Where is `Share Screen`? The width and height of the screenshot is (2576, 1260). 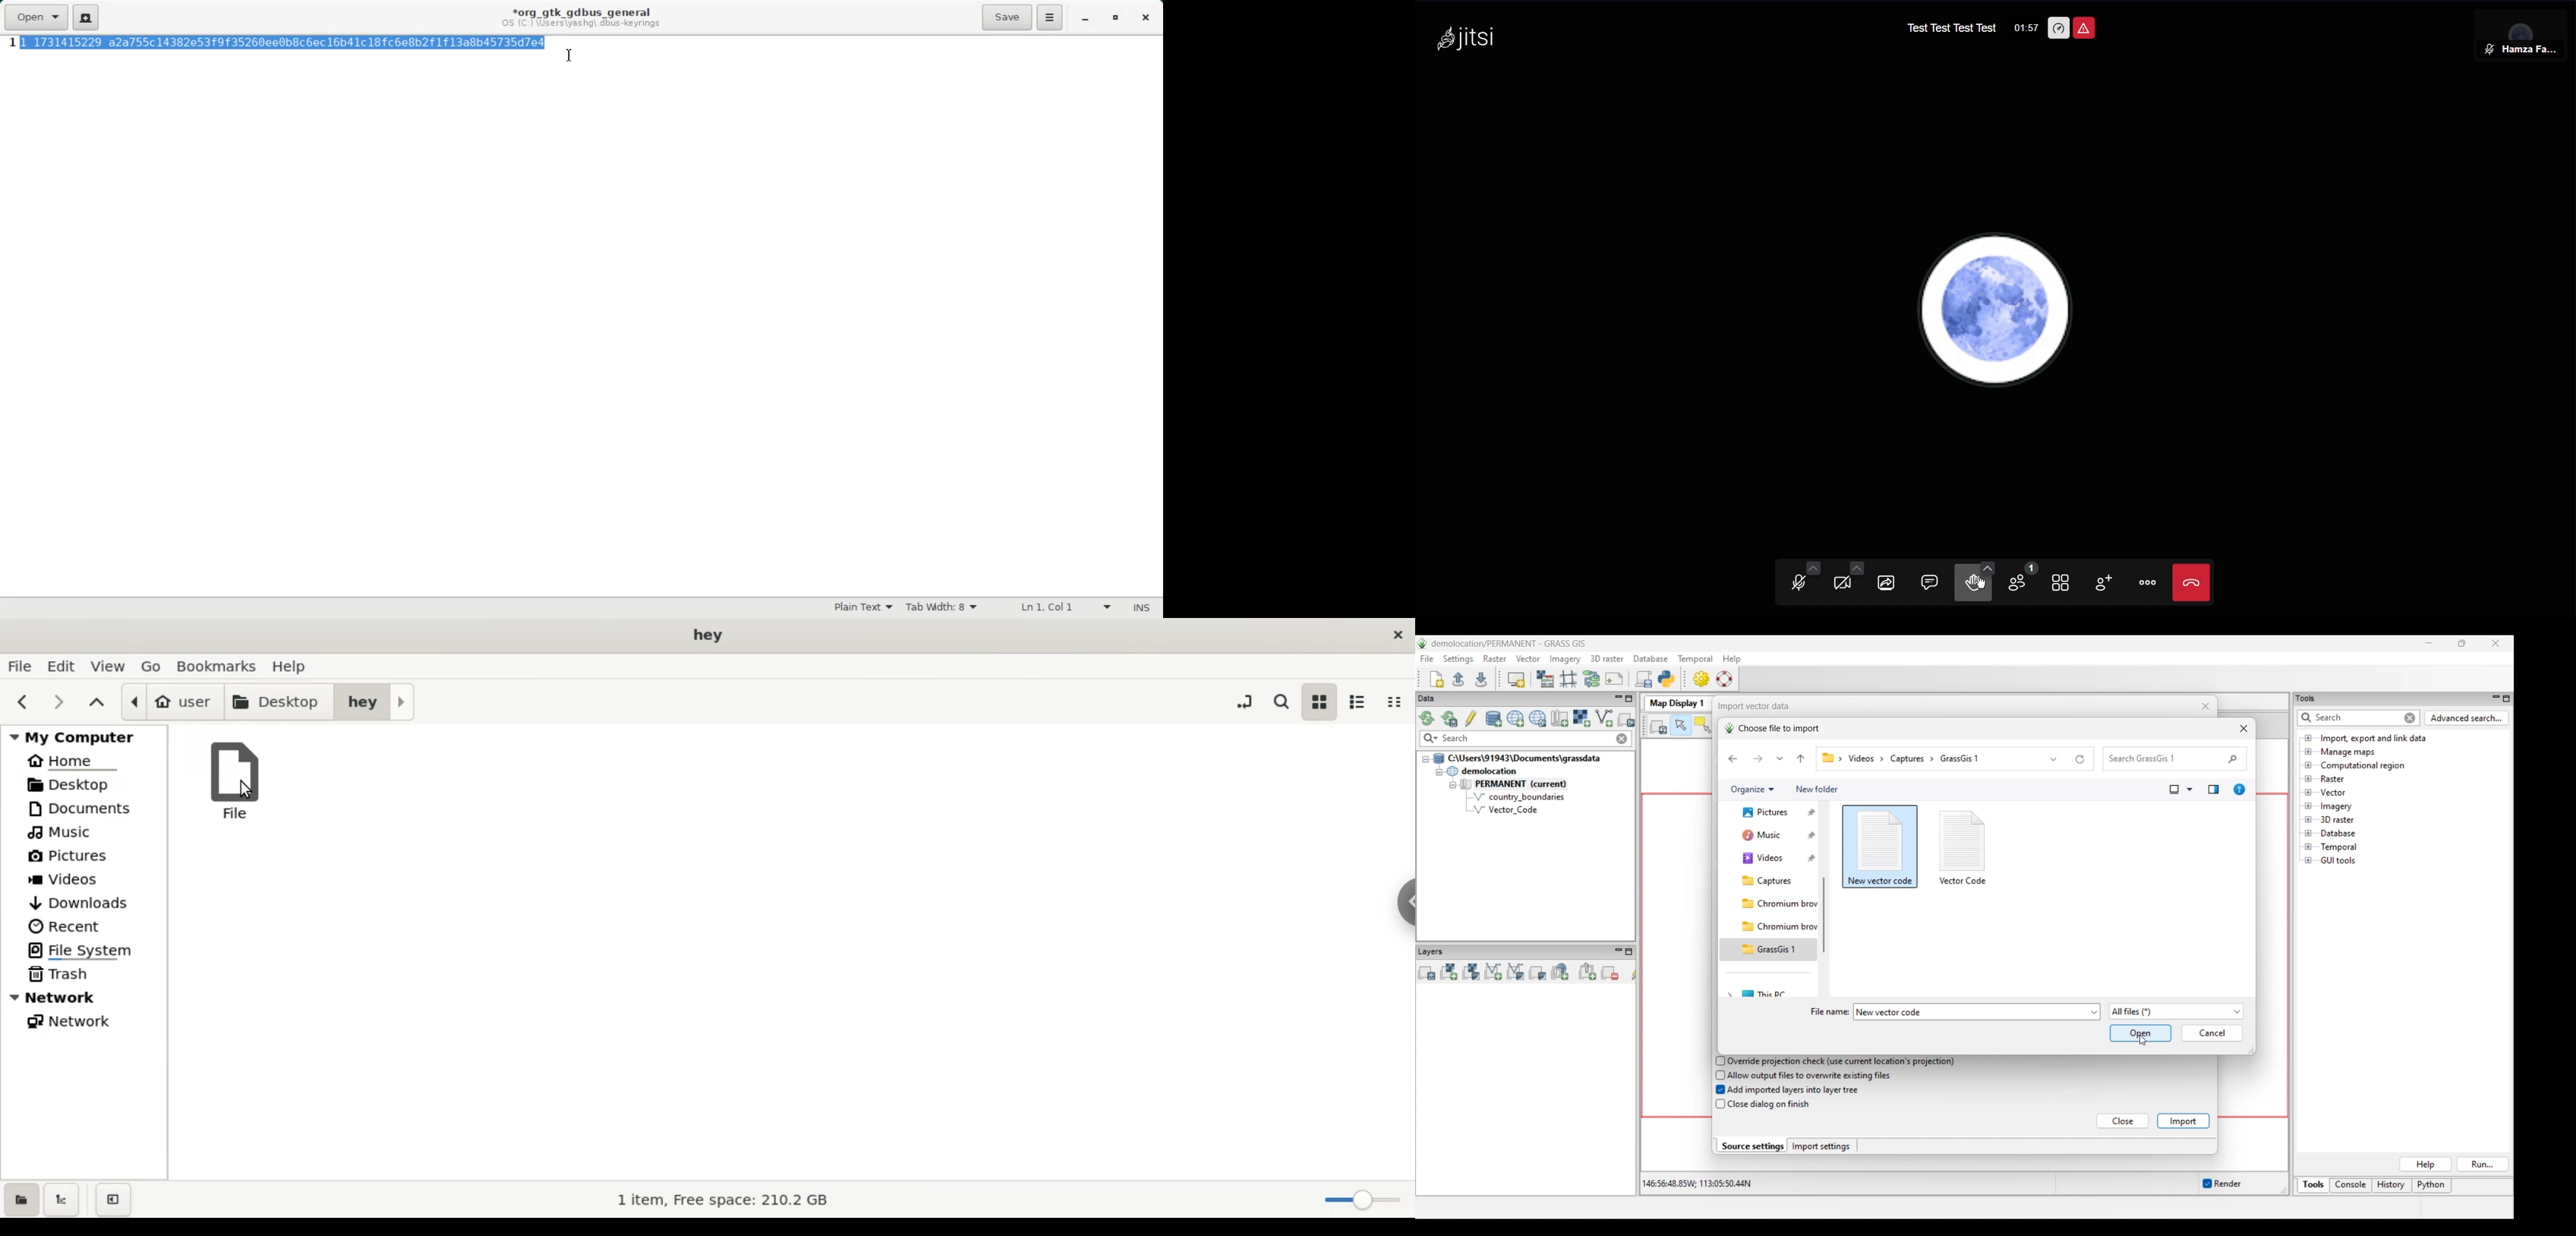
Share Screen is located at coordinates (1892, 581).